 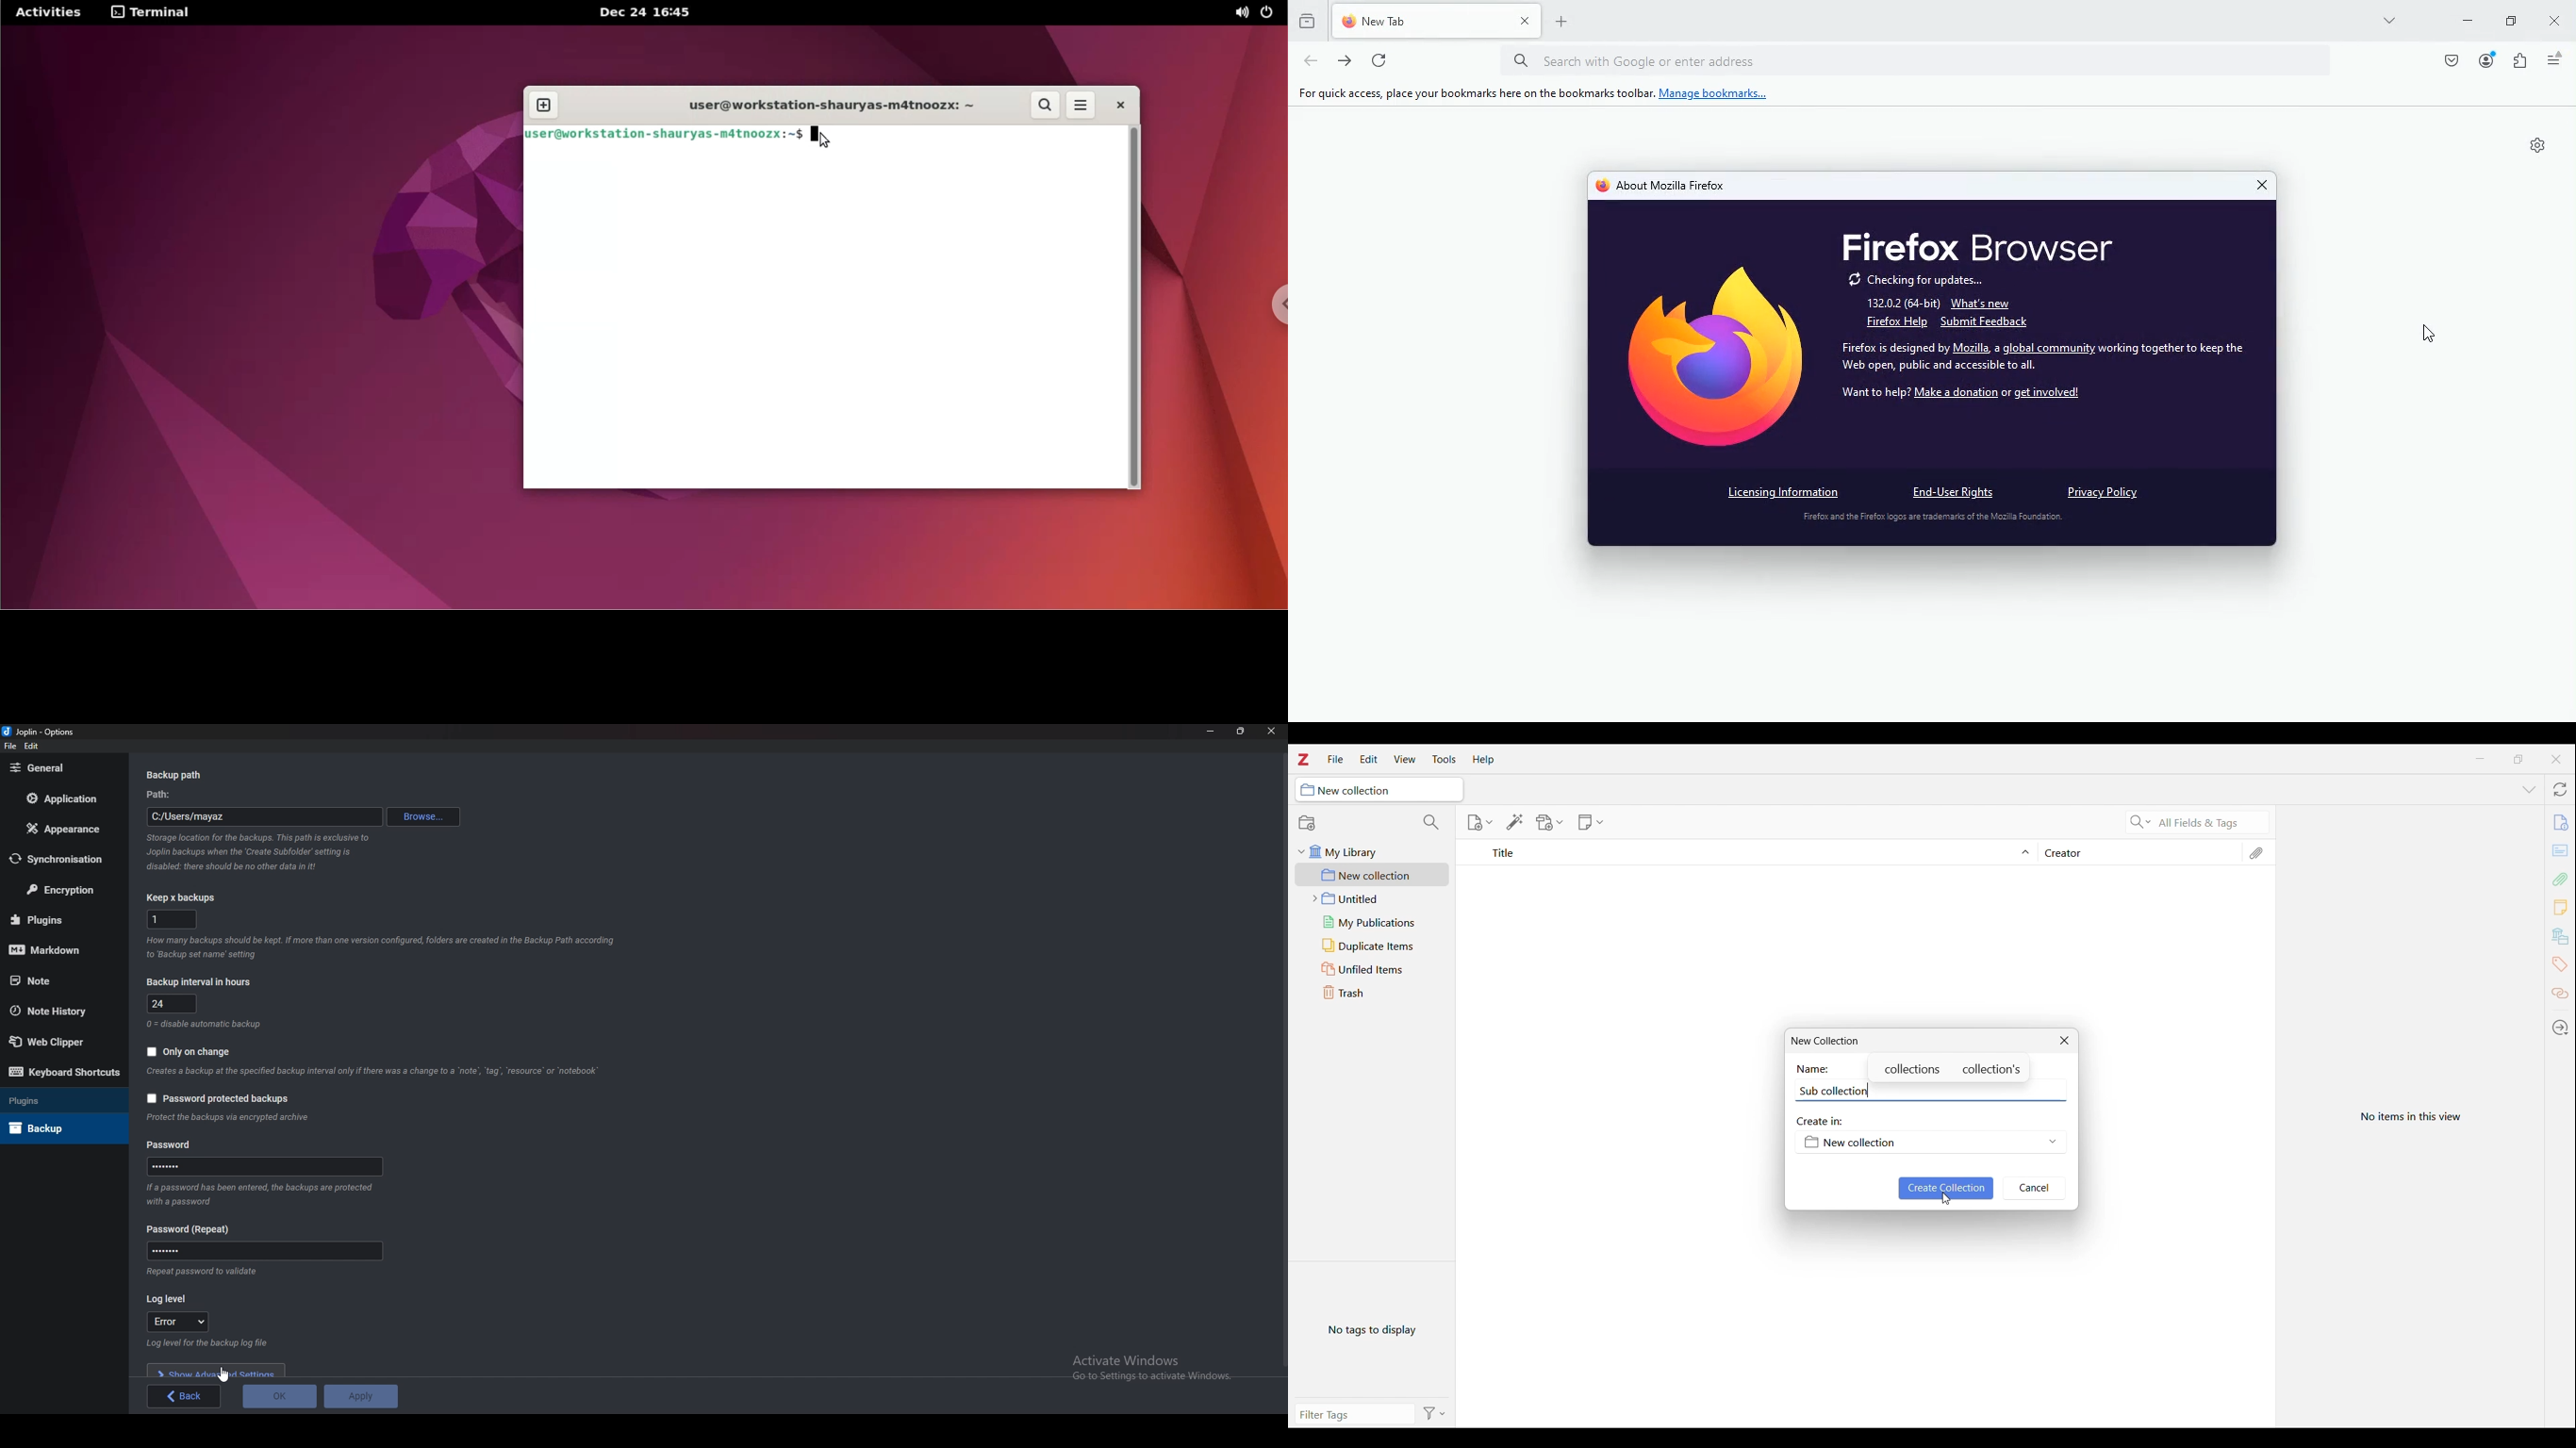 What do you see at coordinates (172, 919) in the screenshot?
I see `x` at bounding box center [172, 919].